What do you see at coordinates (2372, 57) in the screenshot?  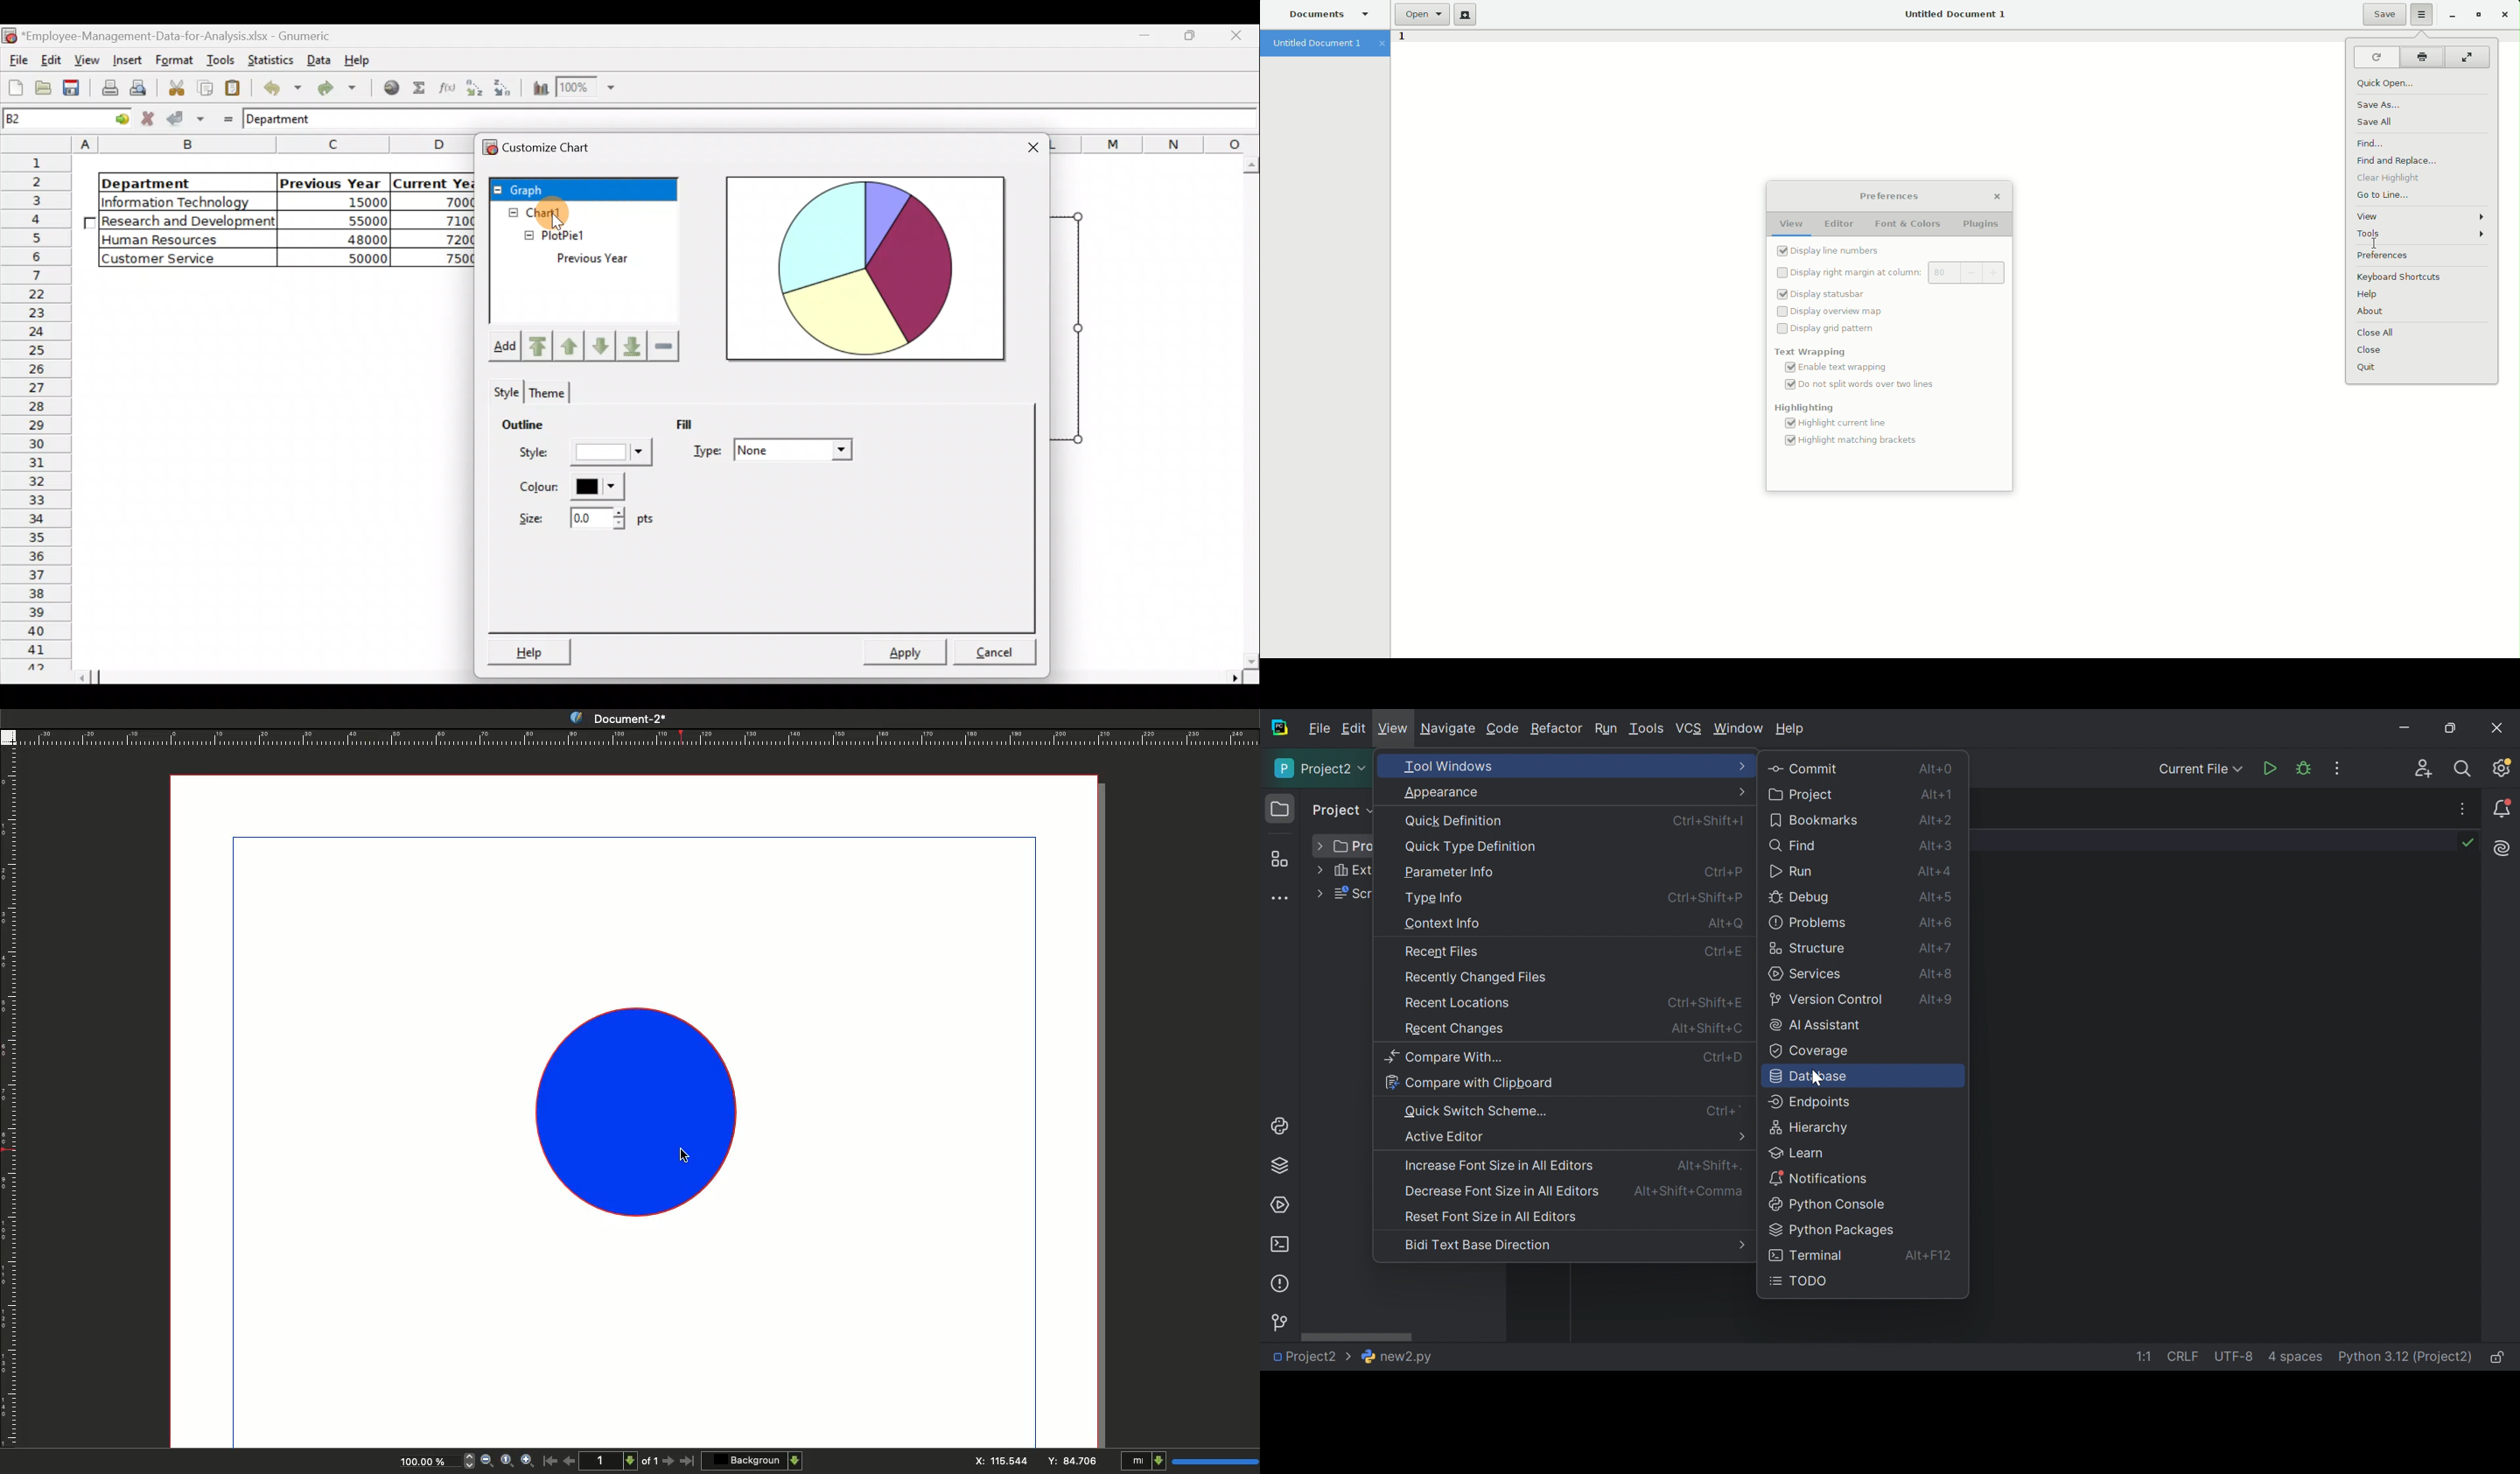 I see `Reload` at bounding box center [2372, 57].